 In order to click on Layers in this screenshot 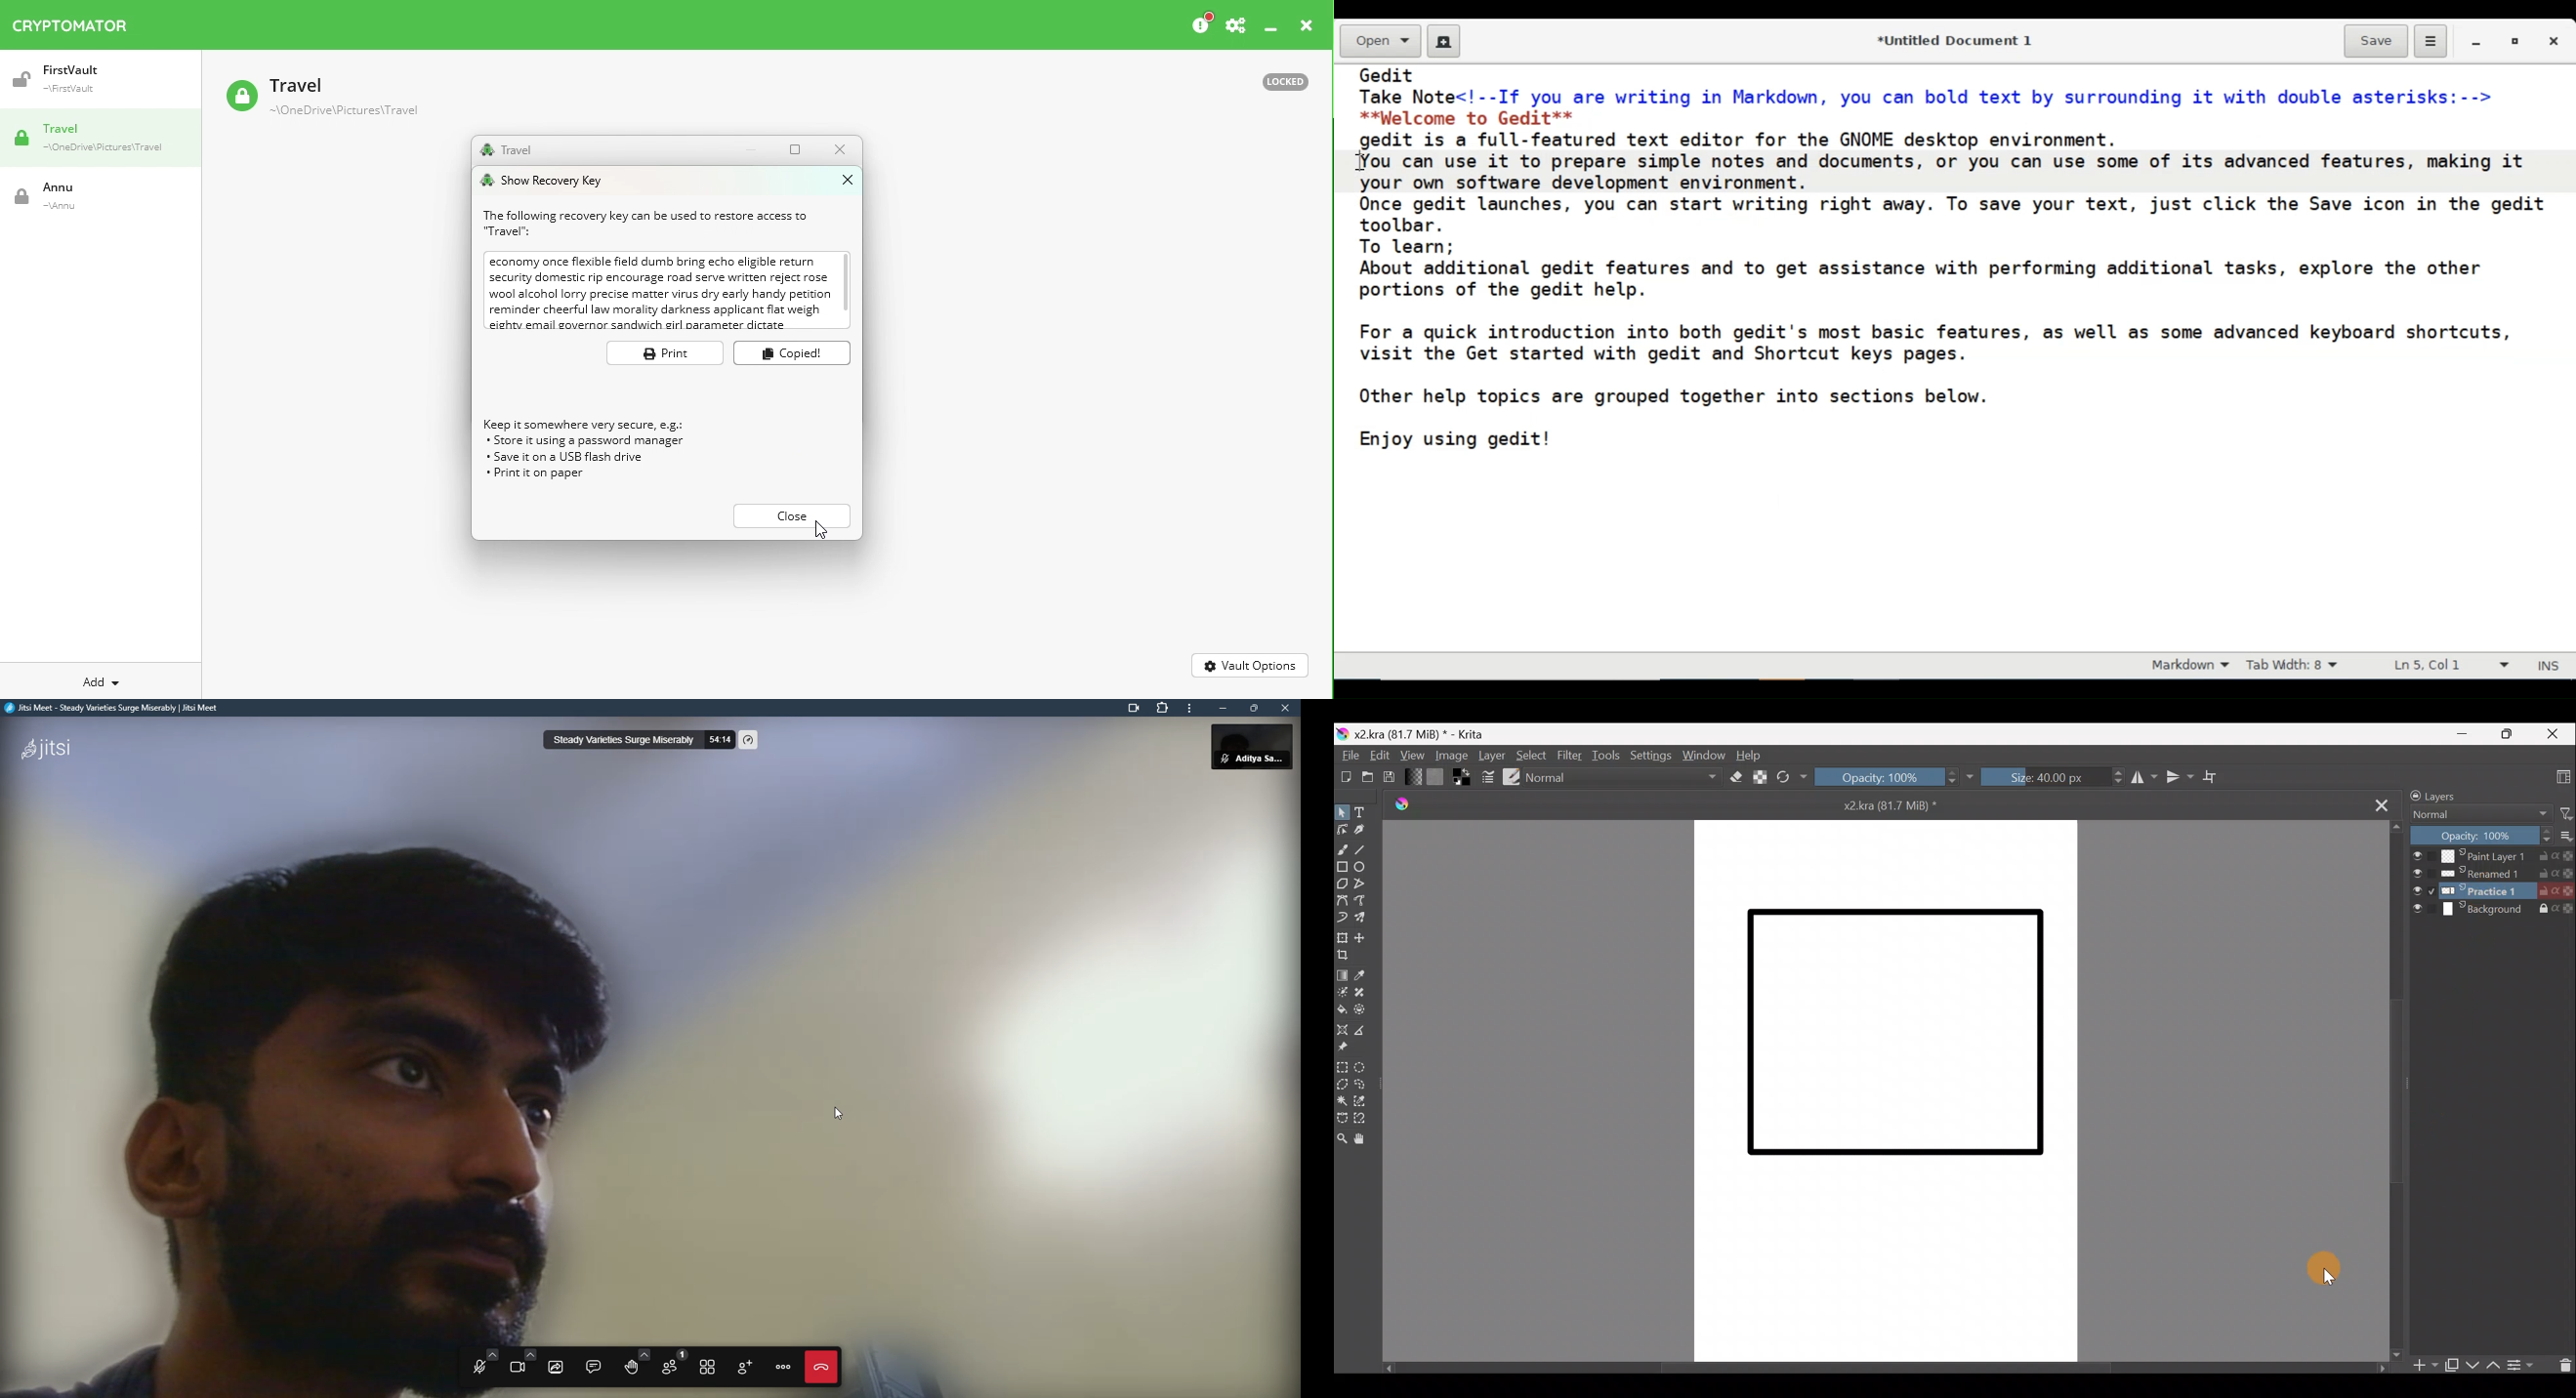, I will do `click(2456, 796)`.